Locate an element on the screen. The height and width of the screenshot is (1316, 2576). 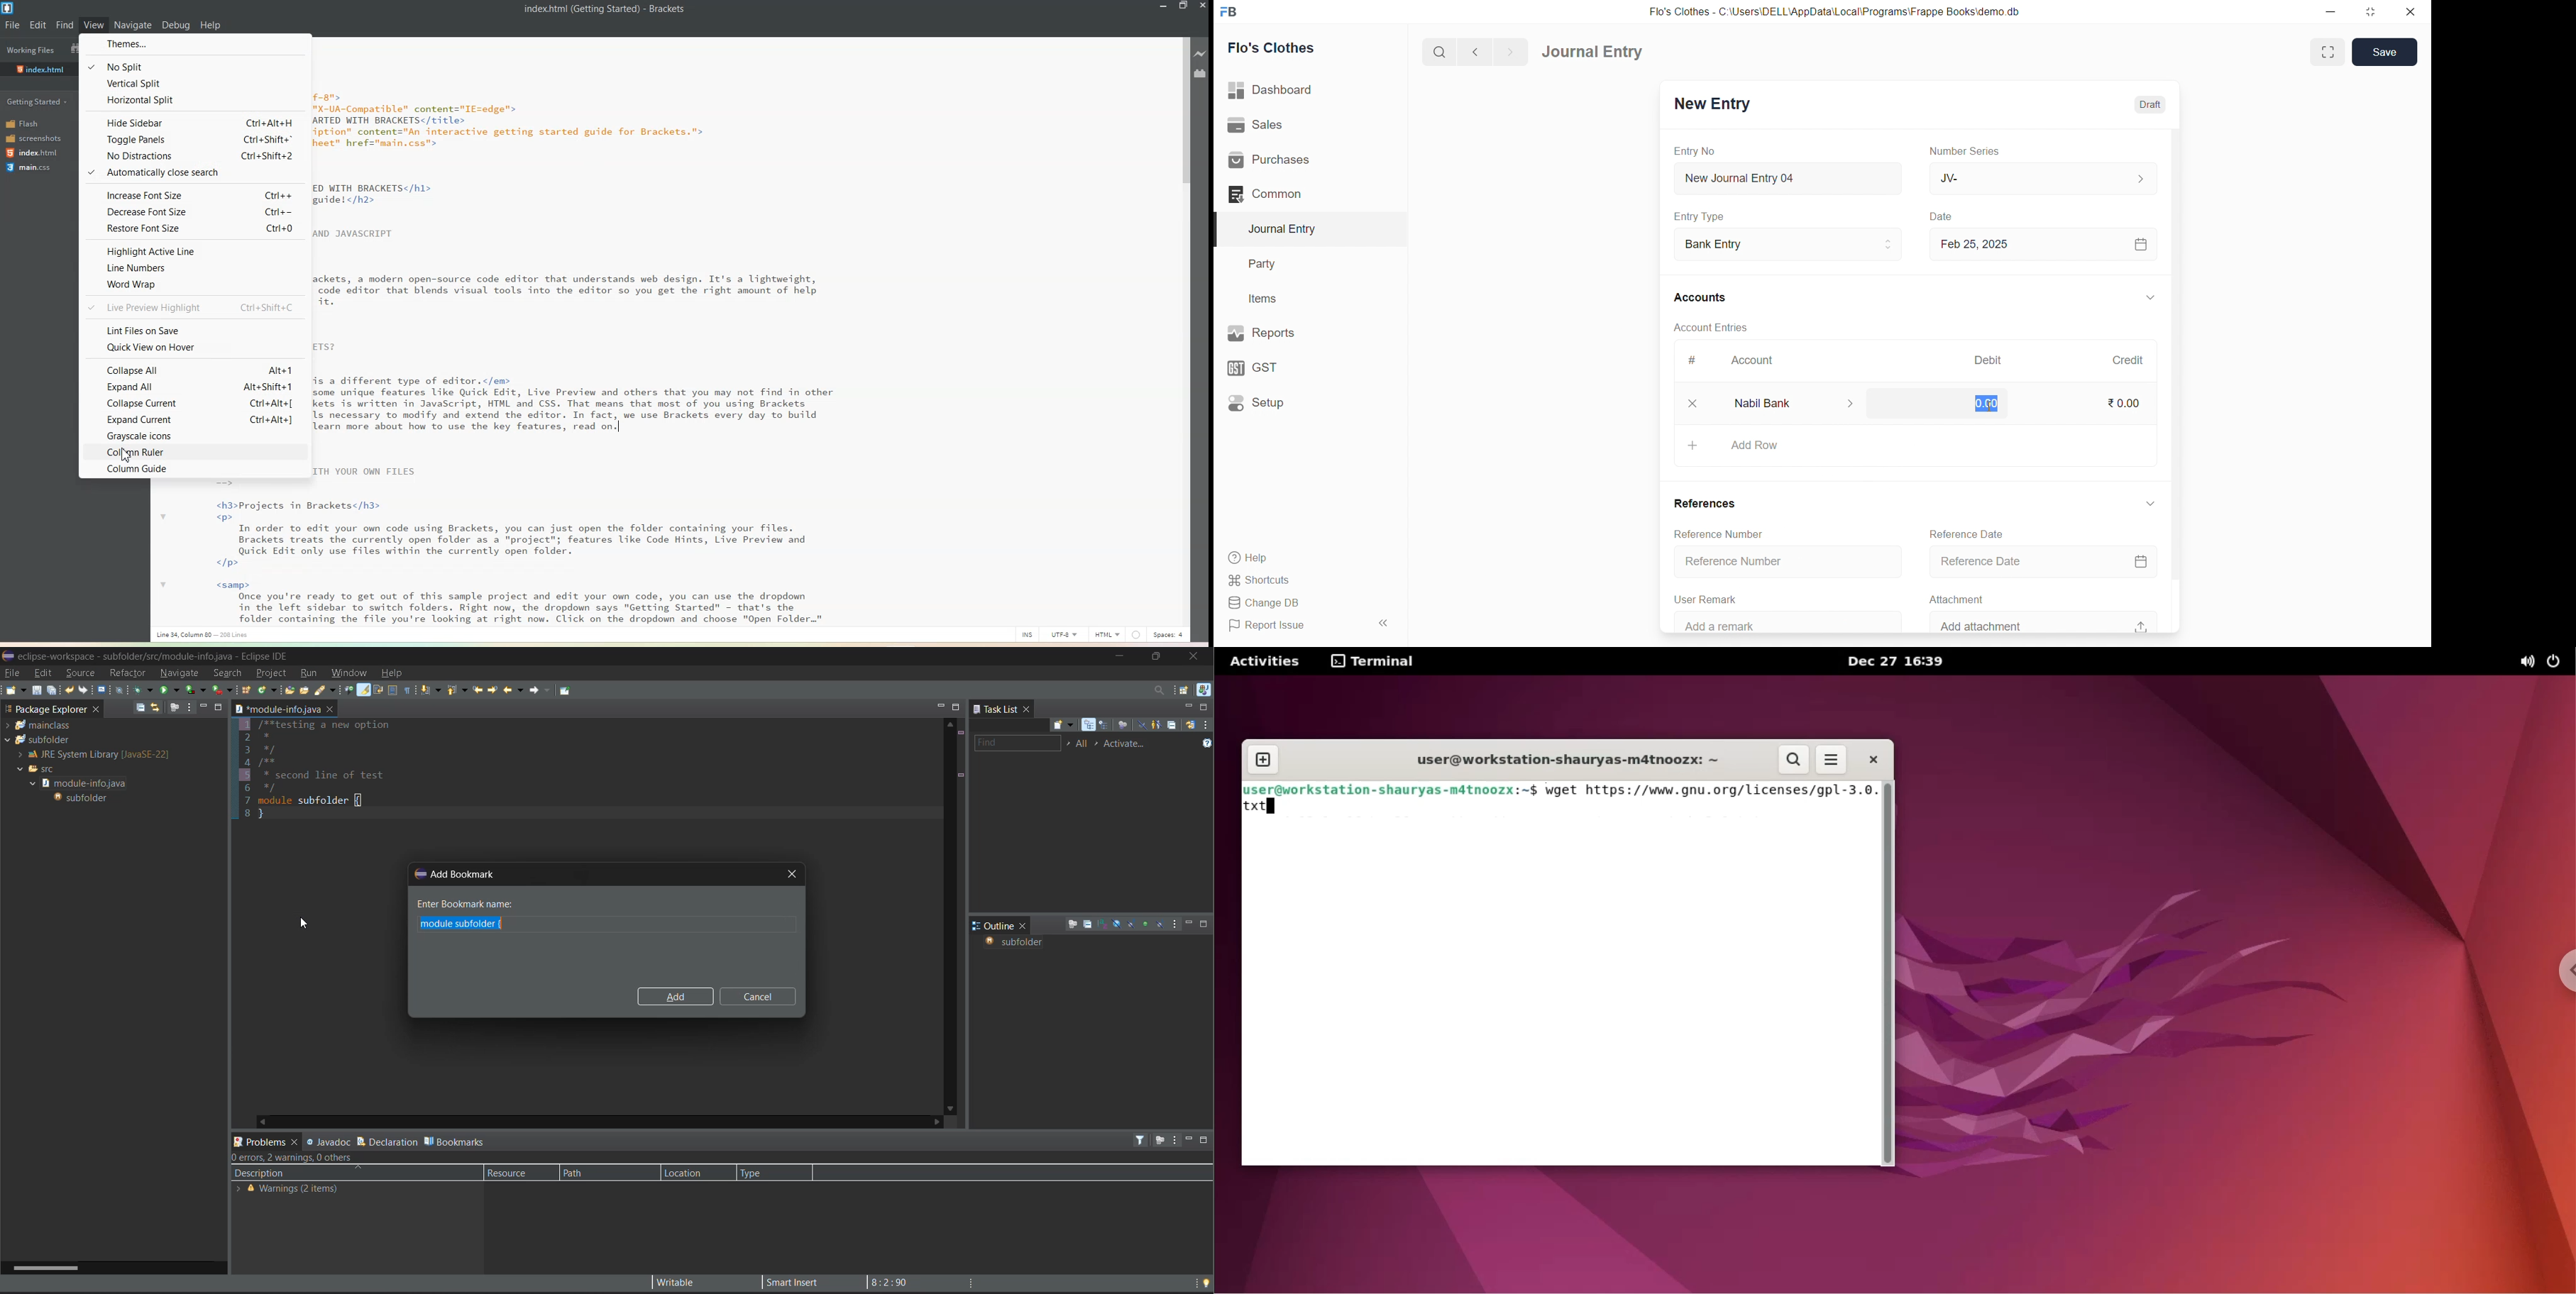
index.html is located at coordinates (35, 154).